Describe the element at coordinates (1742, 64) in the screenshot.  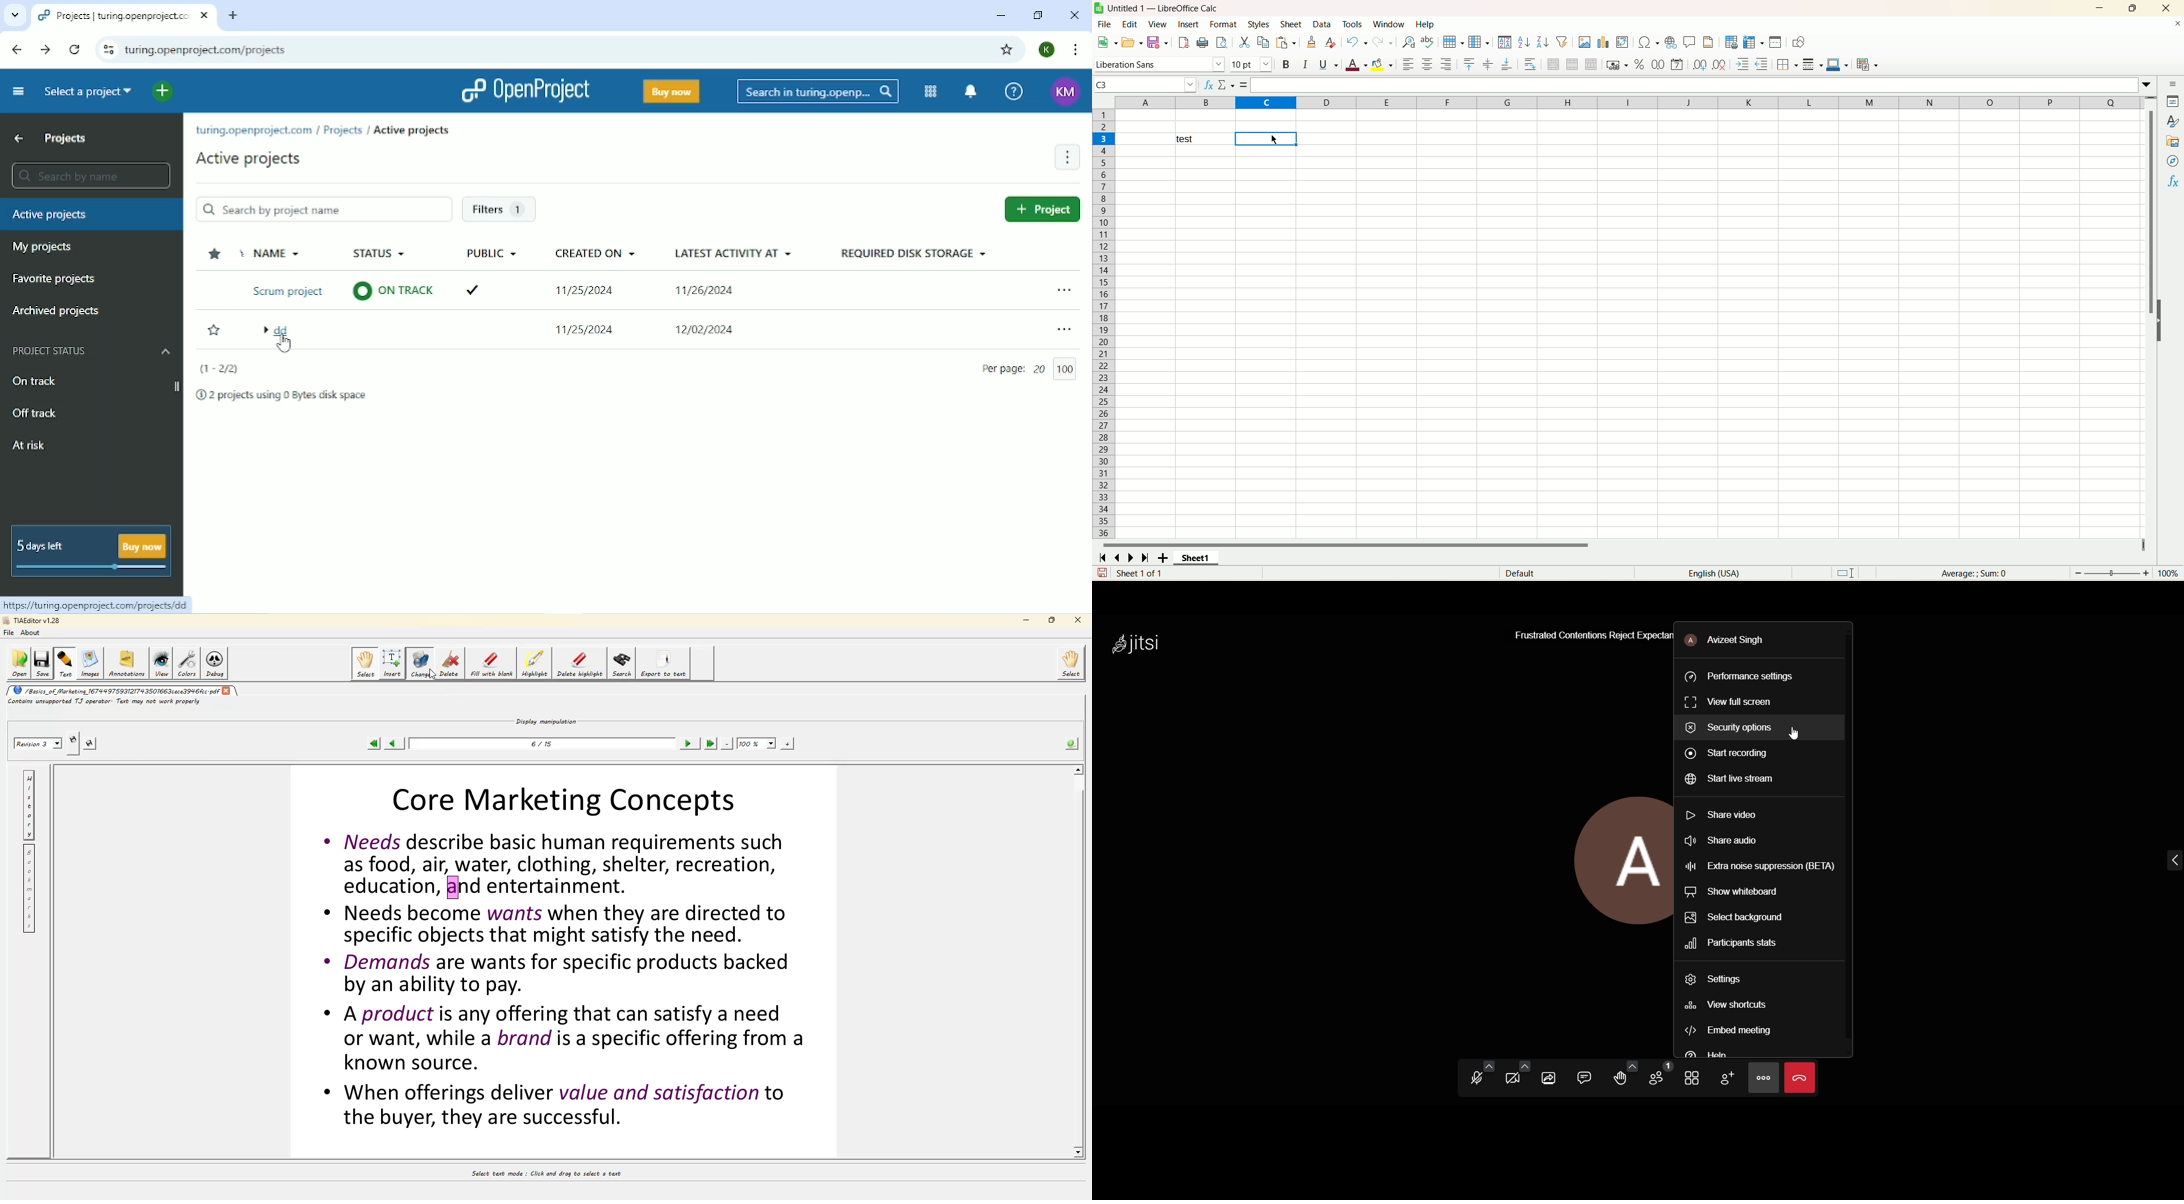
I see `Increase indent` at that location.